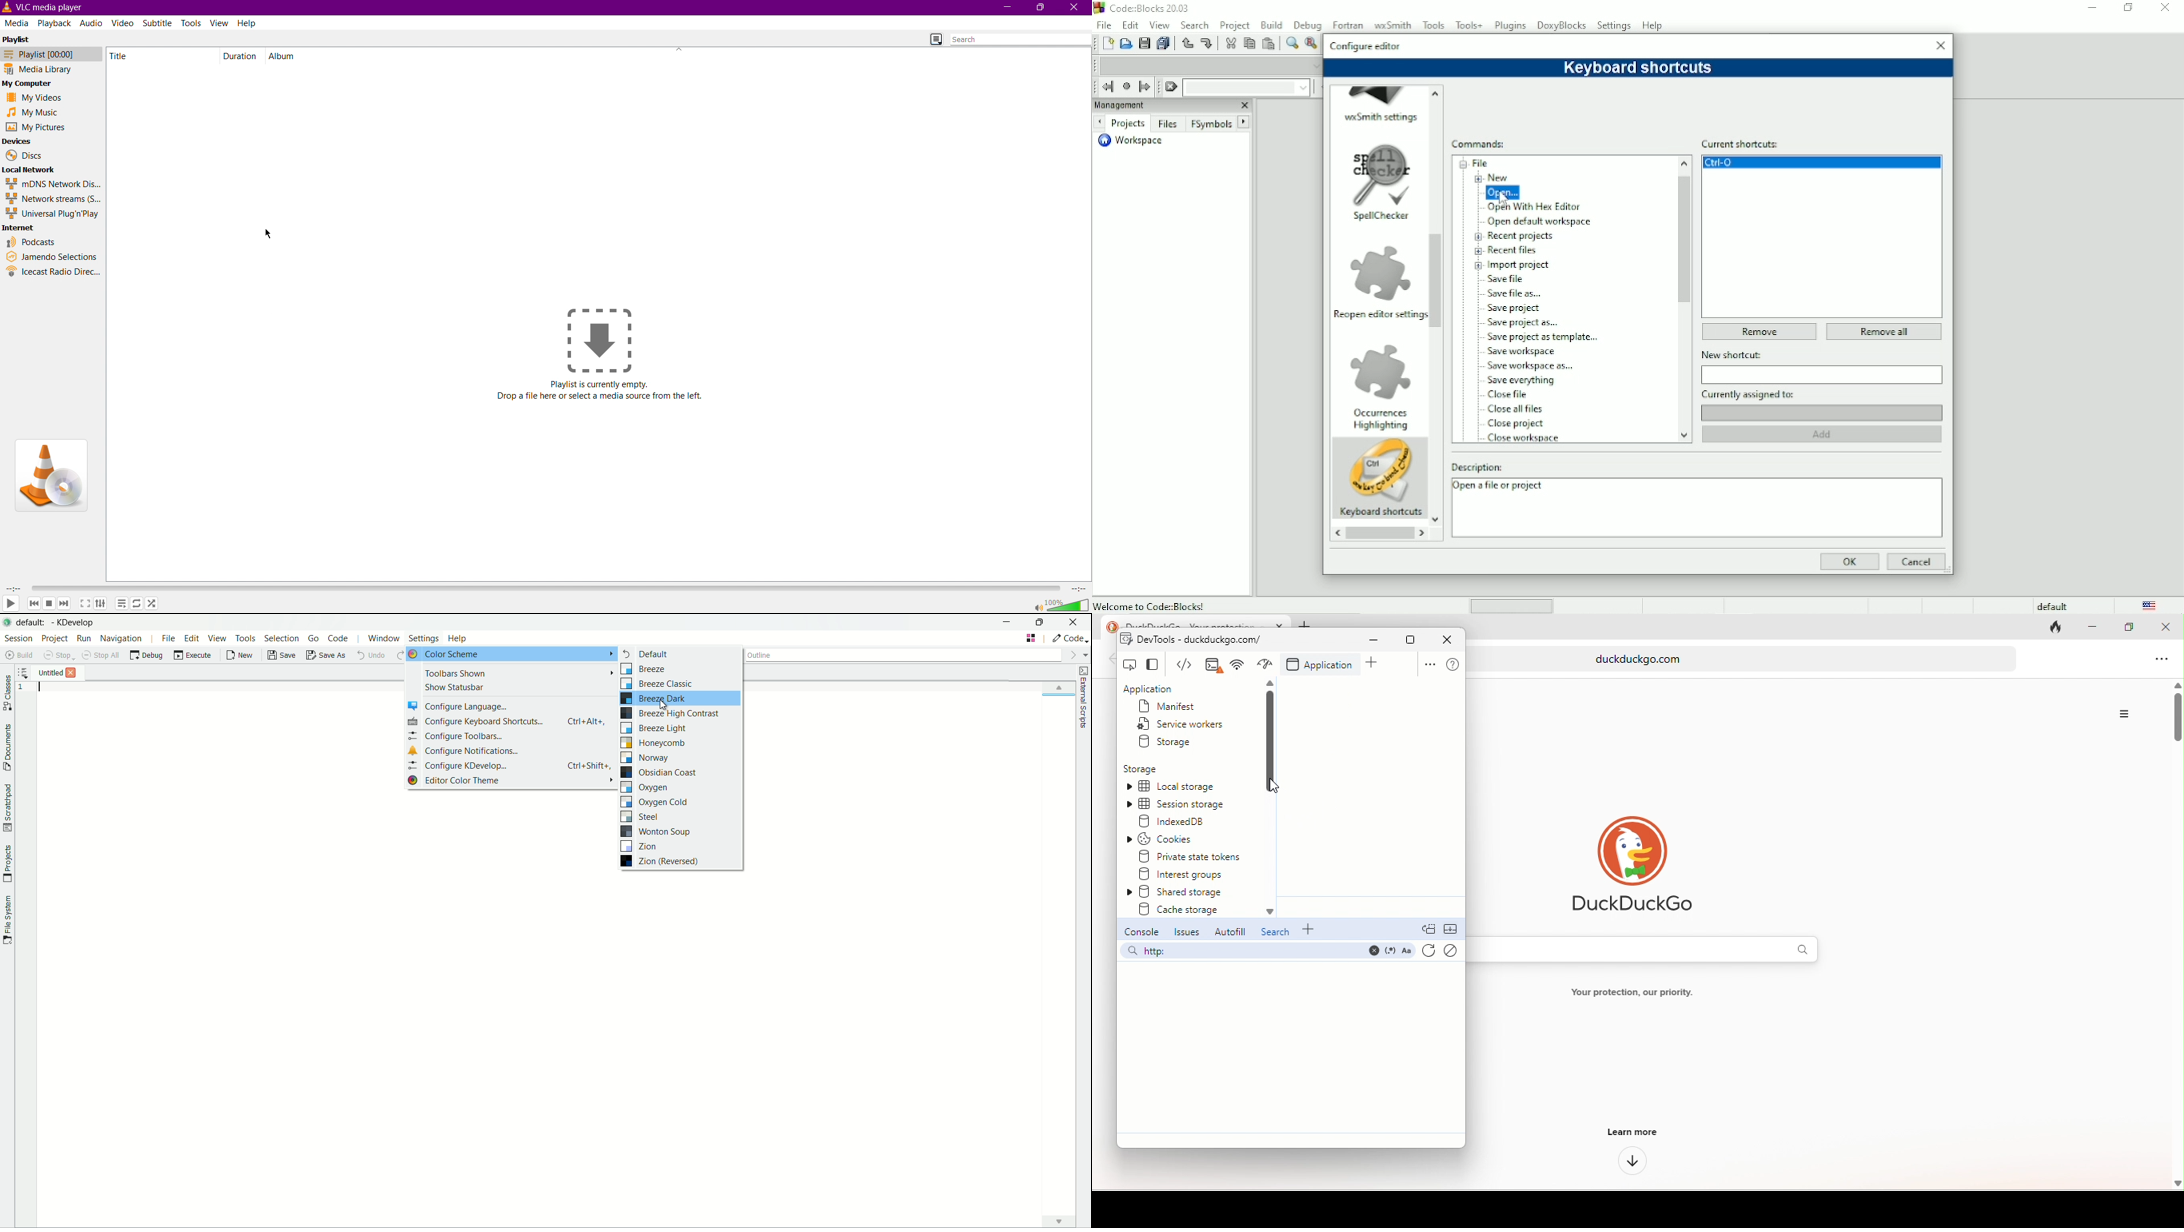  Describe the element at coordinates (544, 588) in the screenshot. I see `Timeline` at that location.